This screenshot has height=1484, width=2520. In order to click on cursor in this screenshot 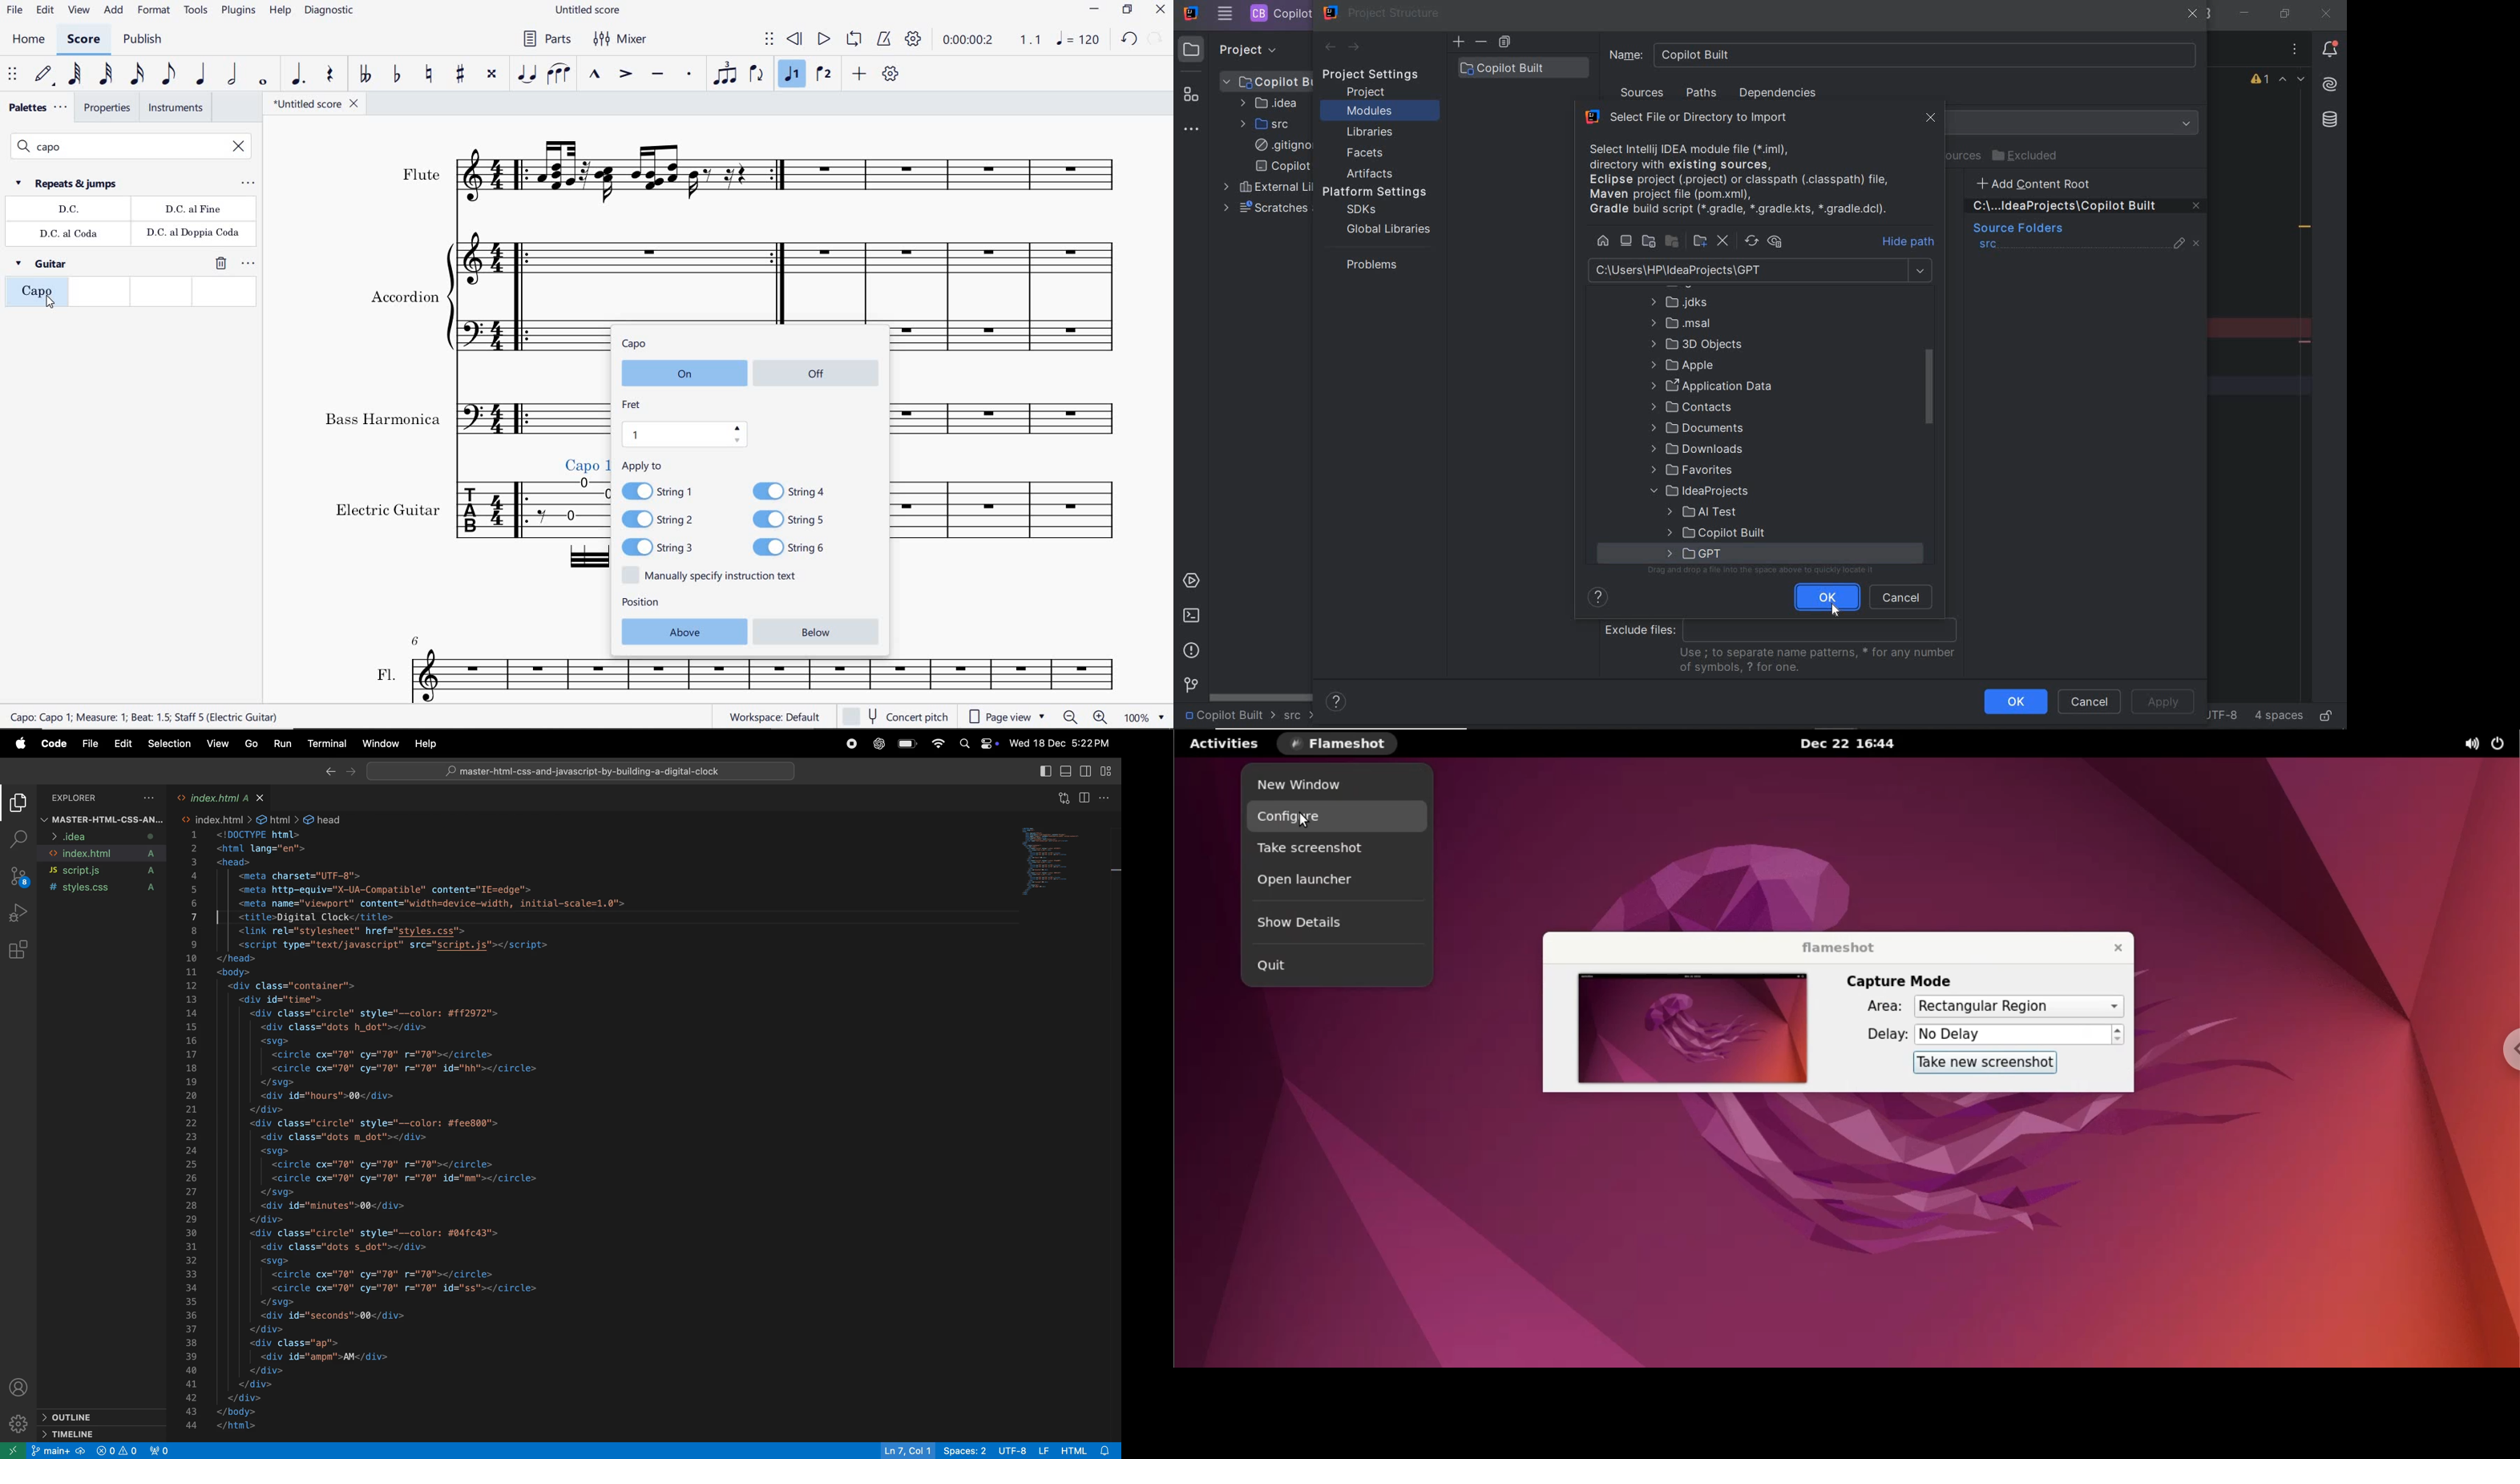, I will do `click(220, 917)`.